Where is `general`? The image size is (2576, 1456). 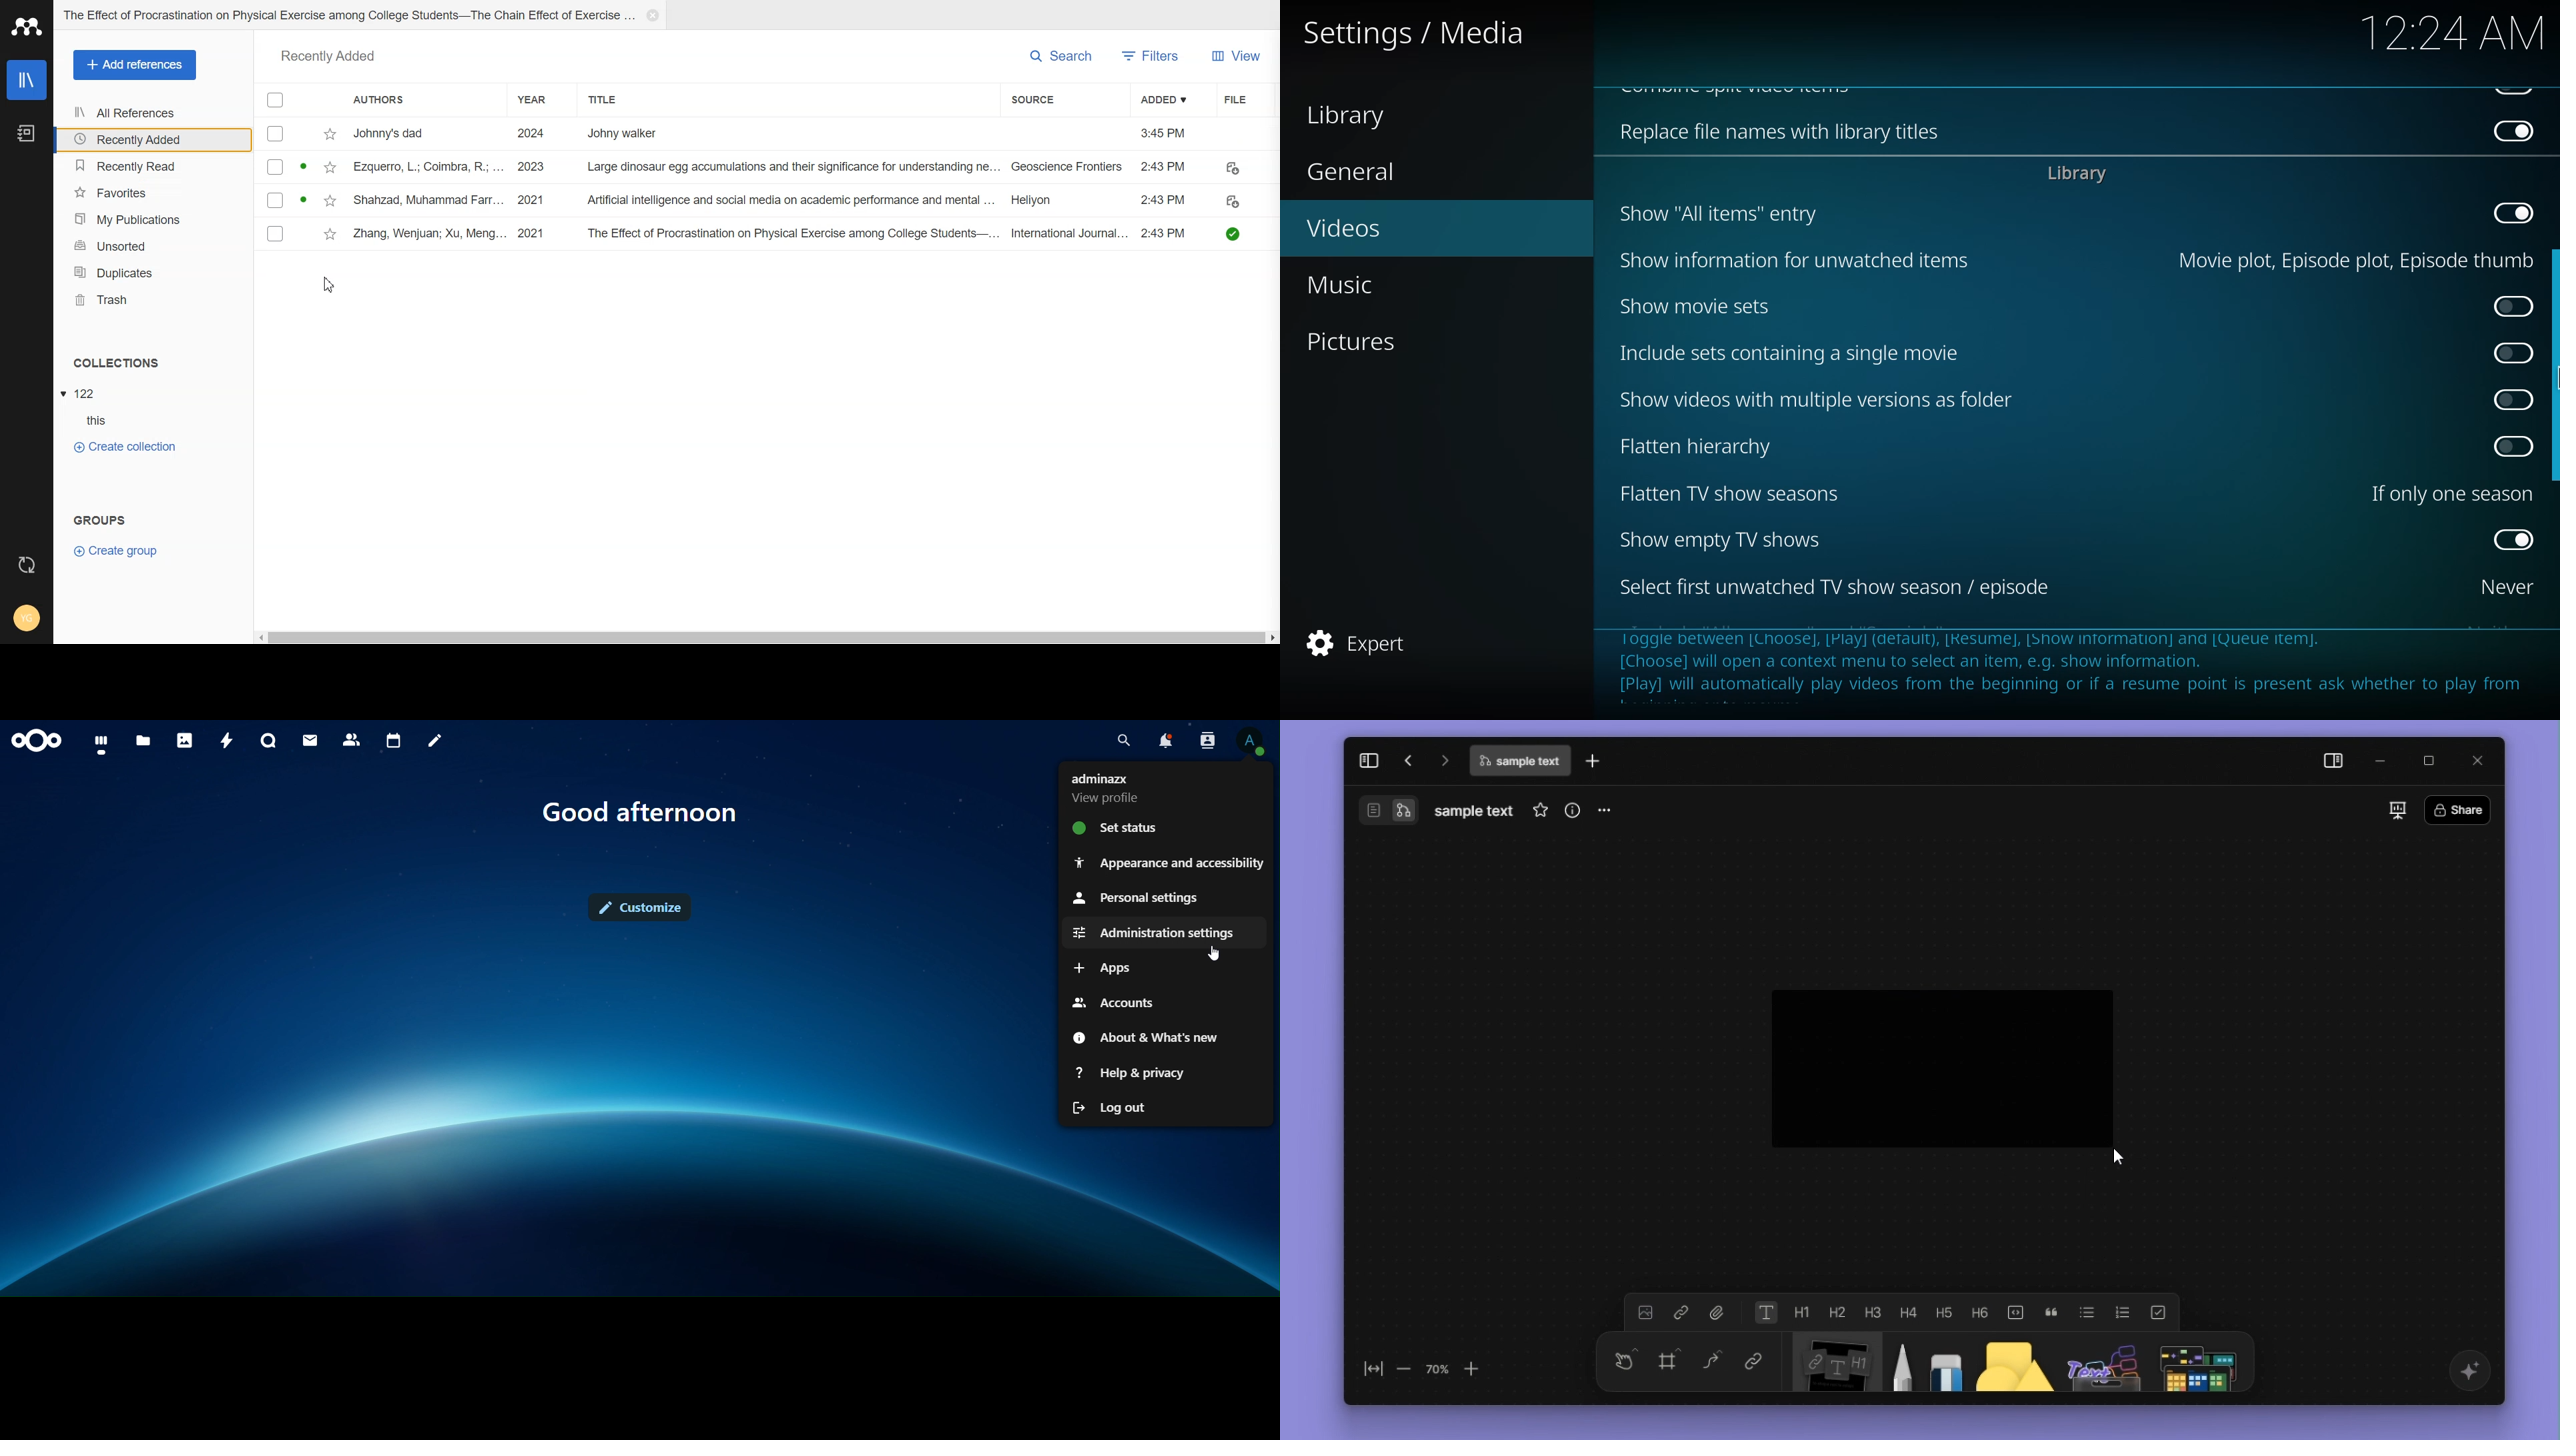
general is located at coordinates (1357, 173).